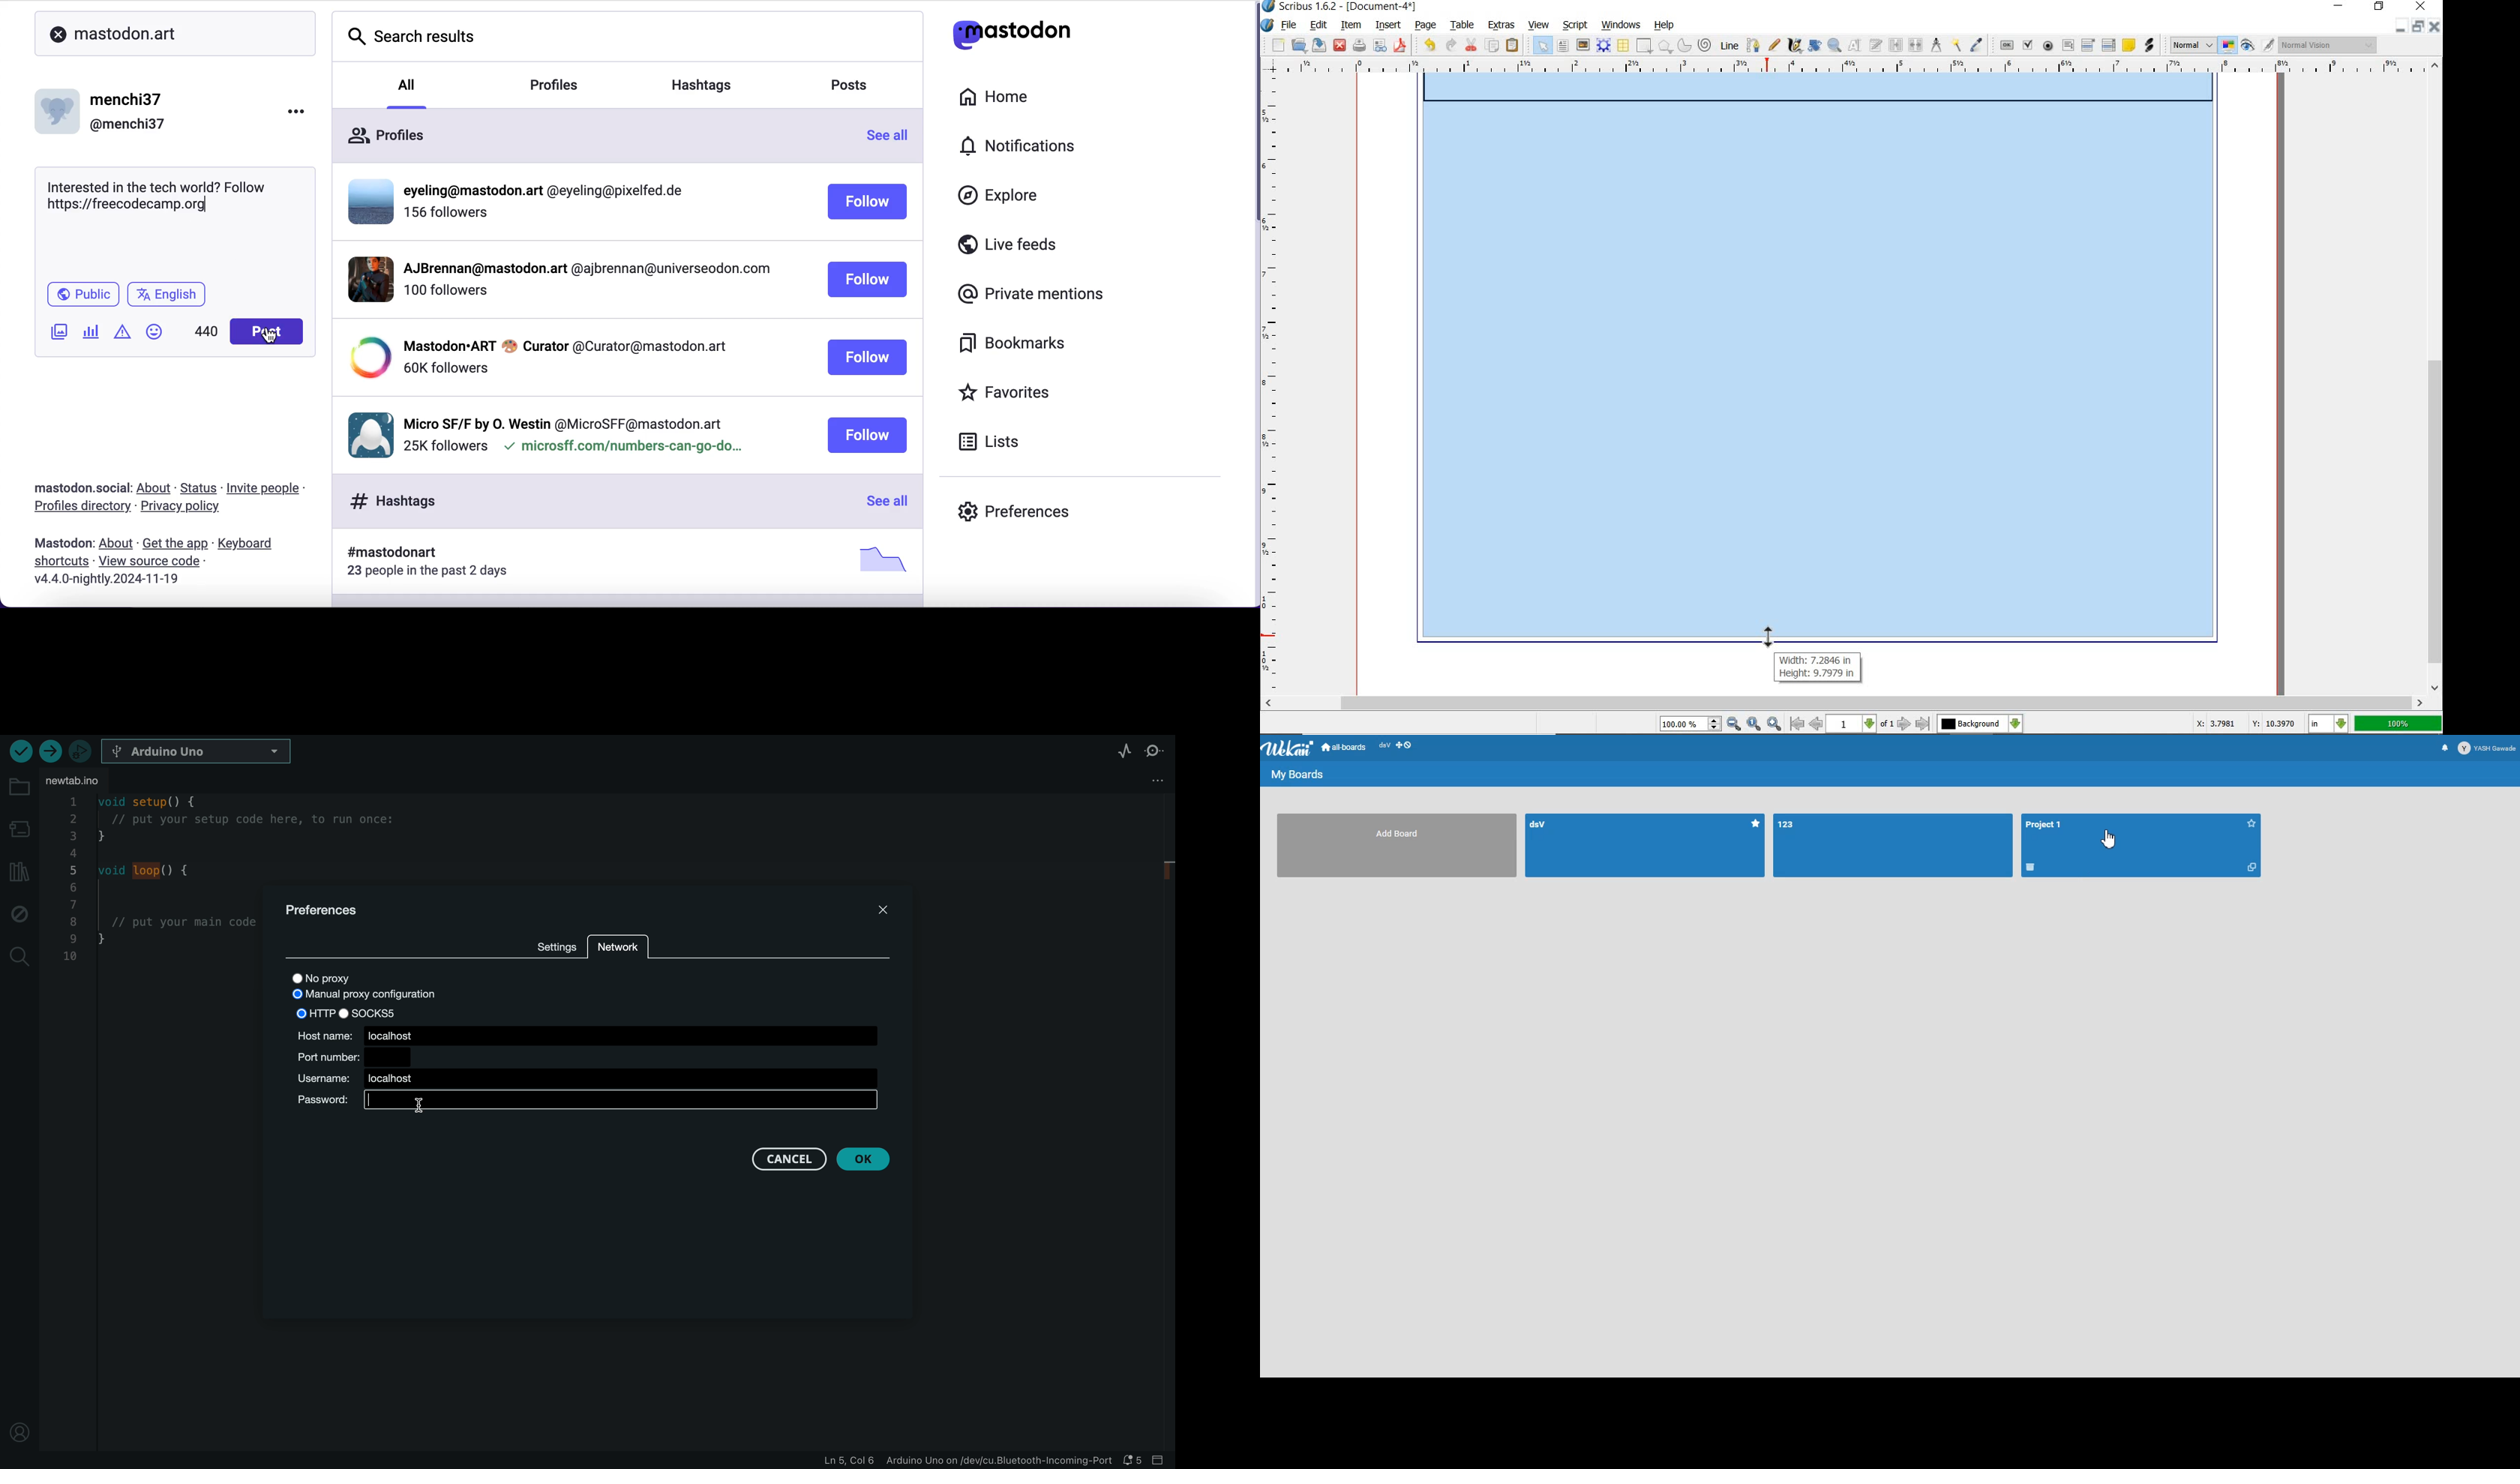  I want to click on about, so click(154, 487).